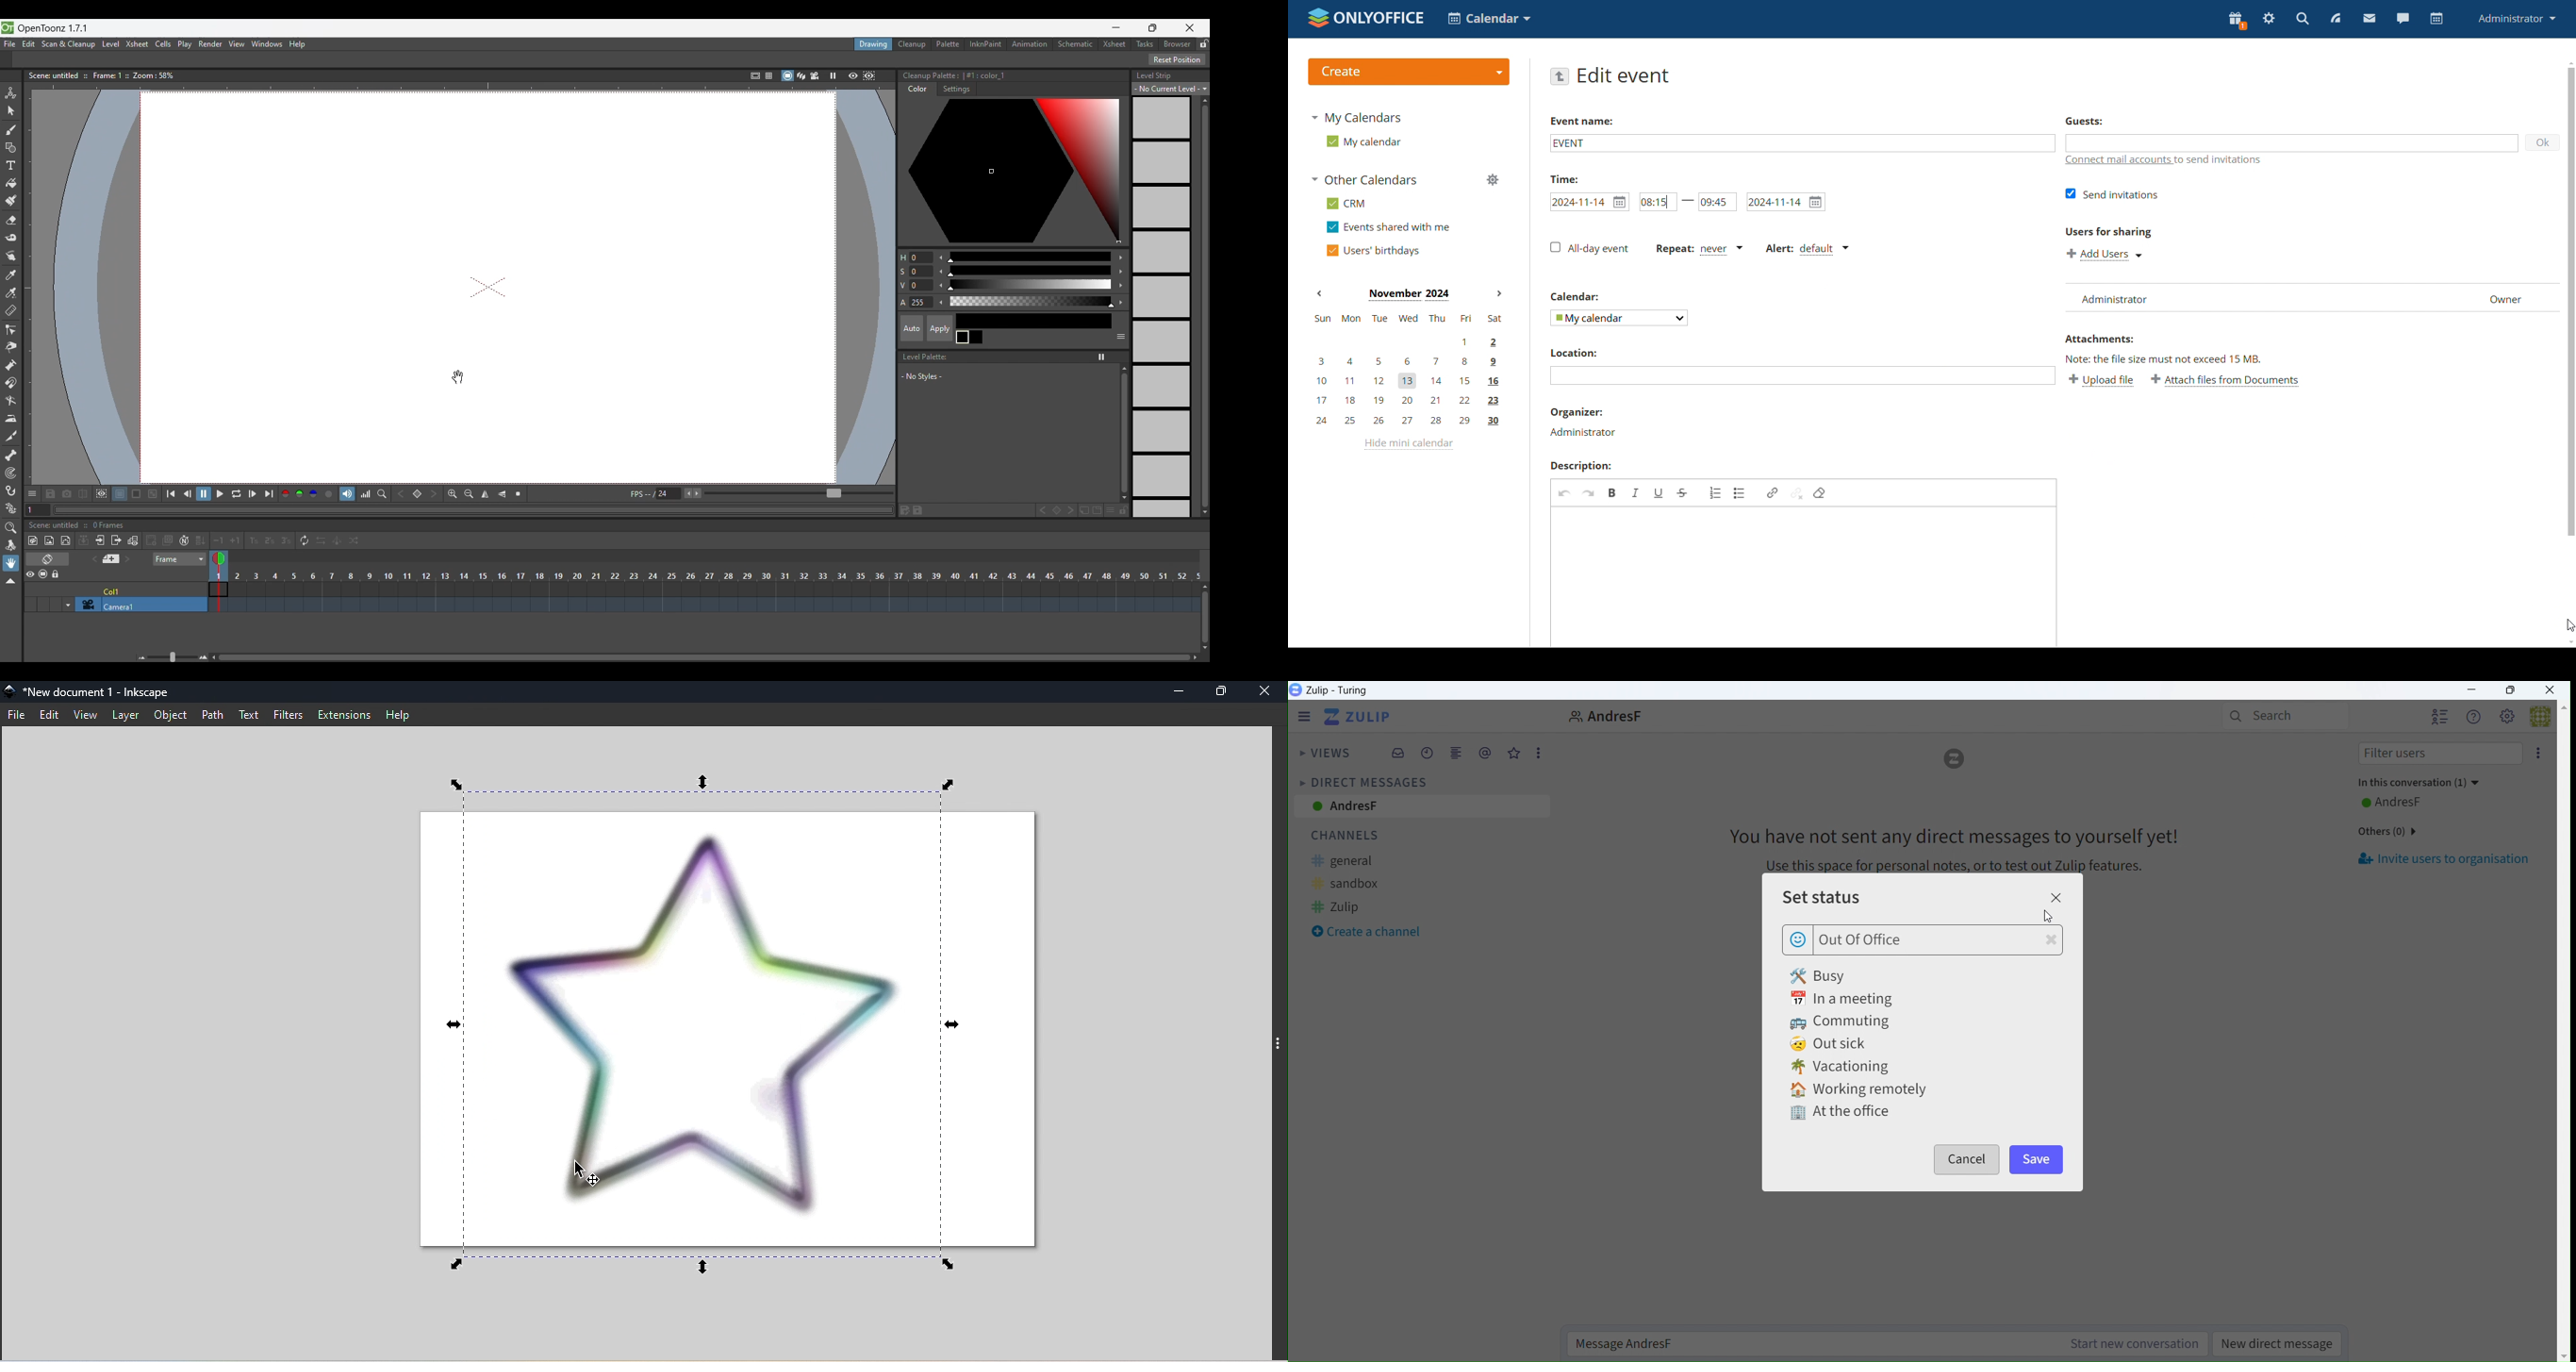 This screenshot has width=2576, height=1372. I want to click on Minimize, so click(1181, 692).